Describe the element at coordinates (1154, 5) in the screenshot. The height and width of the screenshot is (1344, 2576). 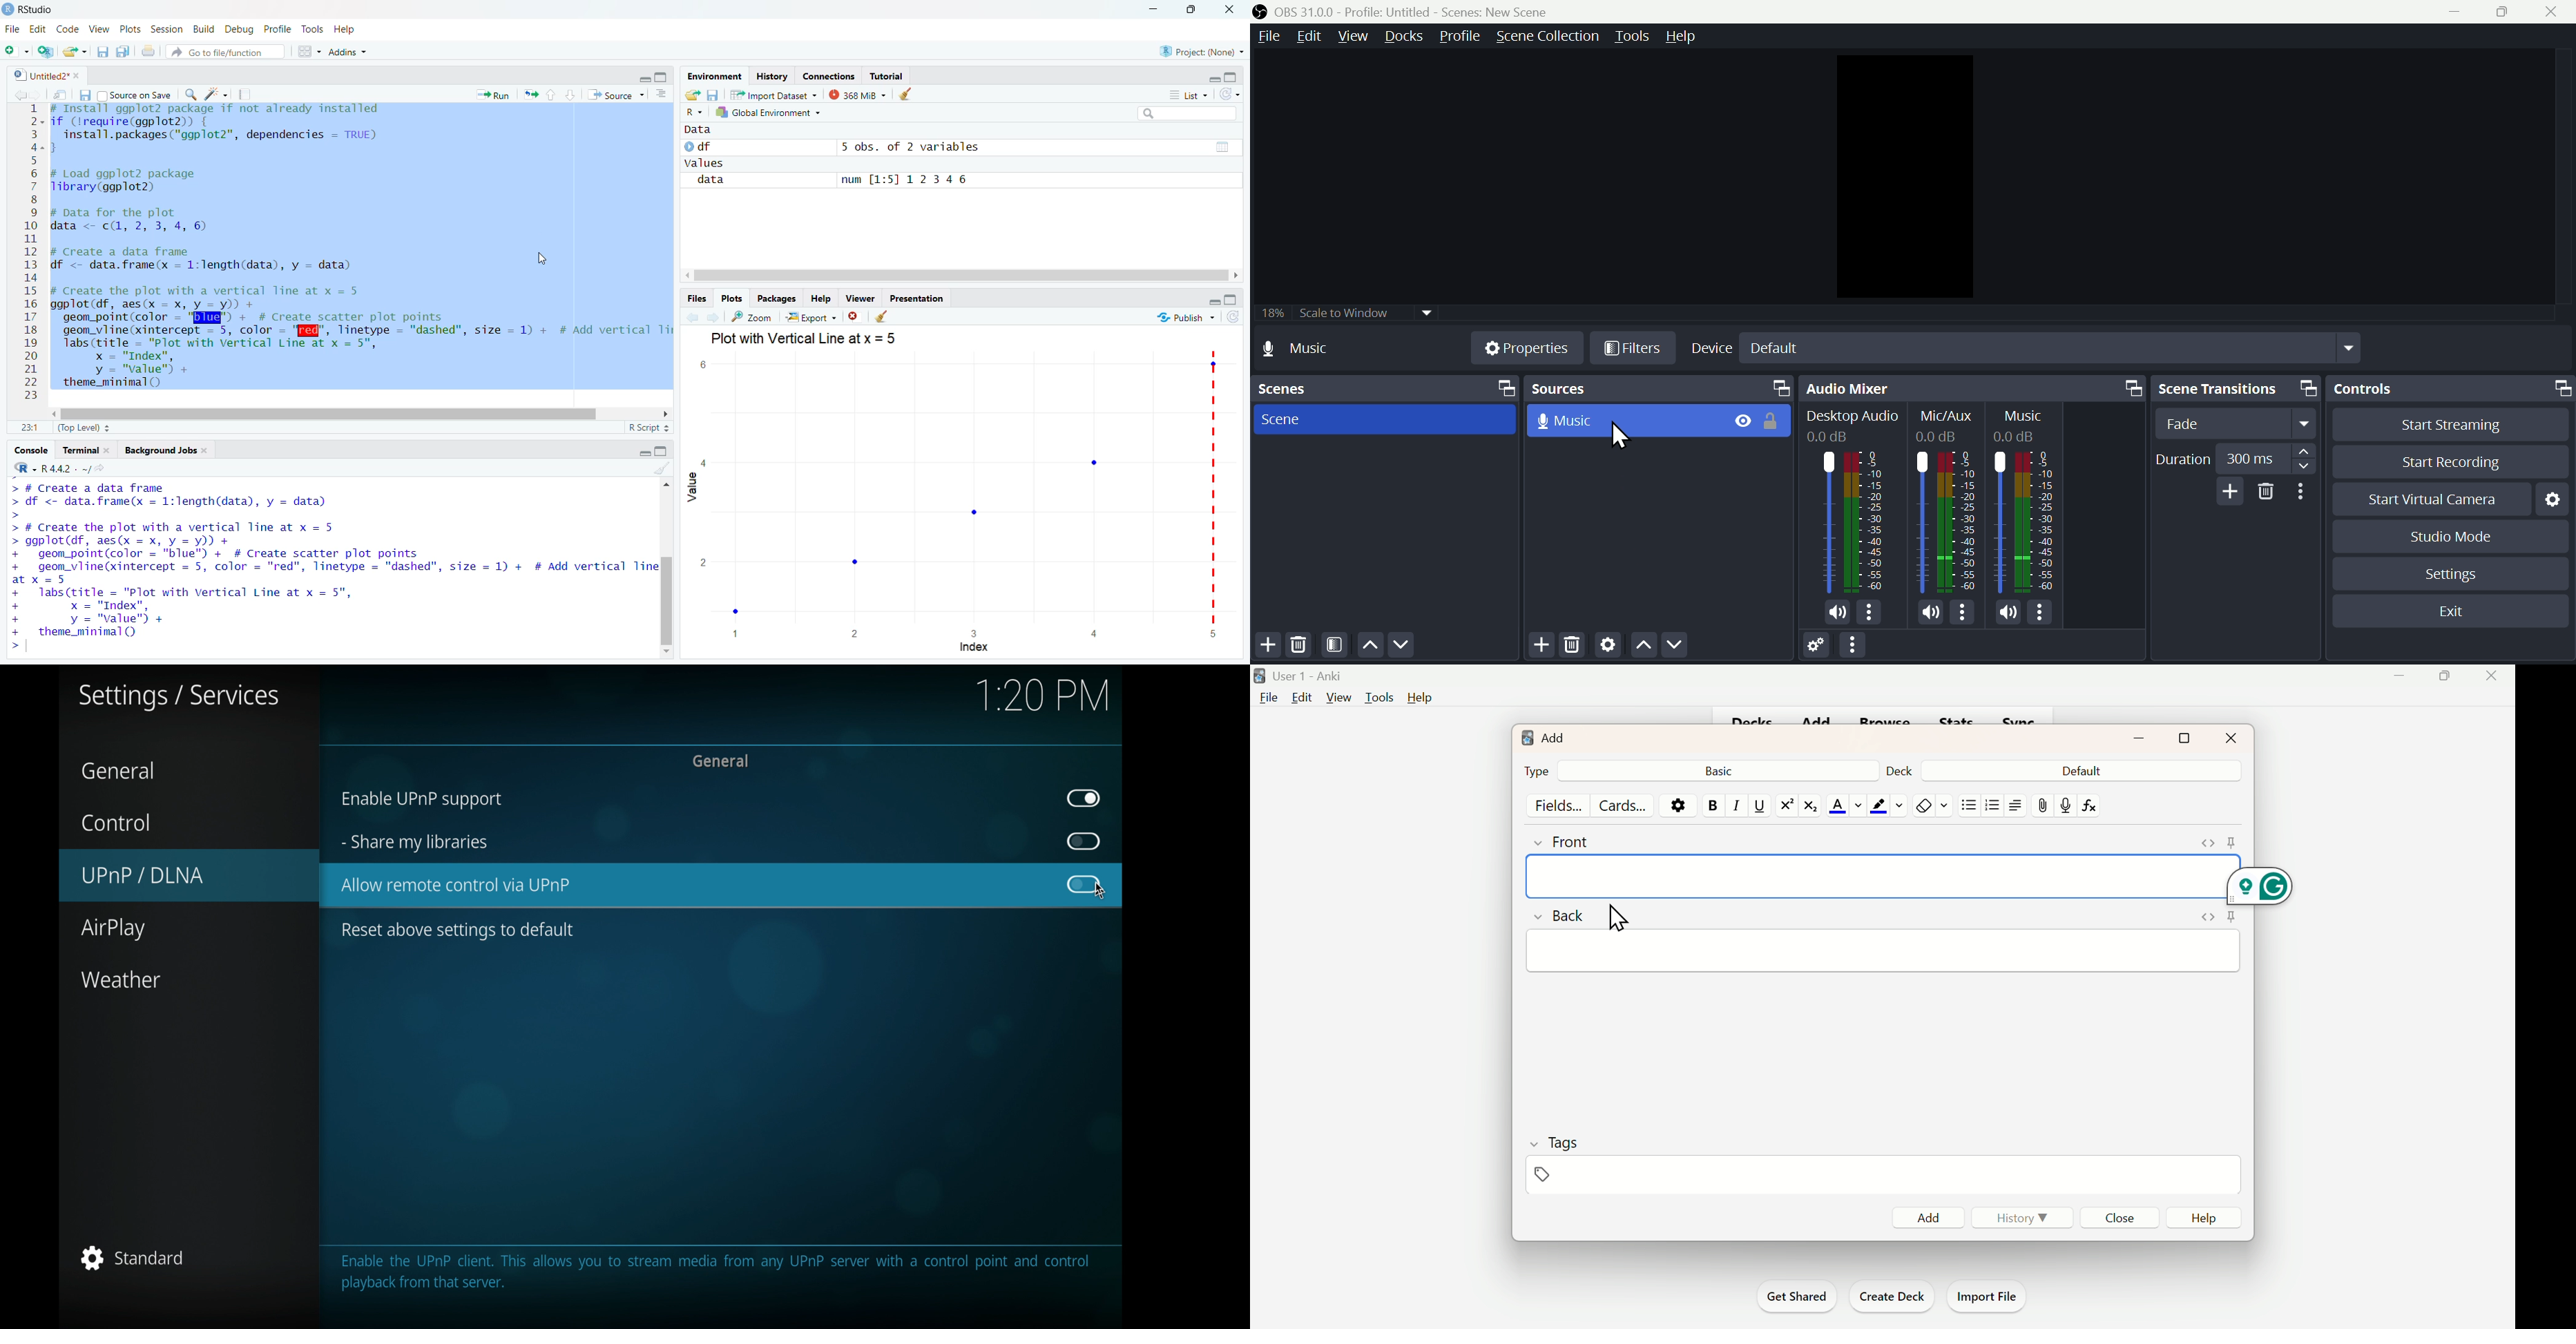
I see `minimise` at that location.